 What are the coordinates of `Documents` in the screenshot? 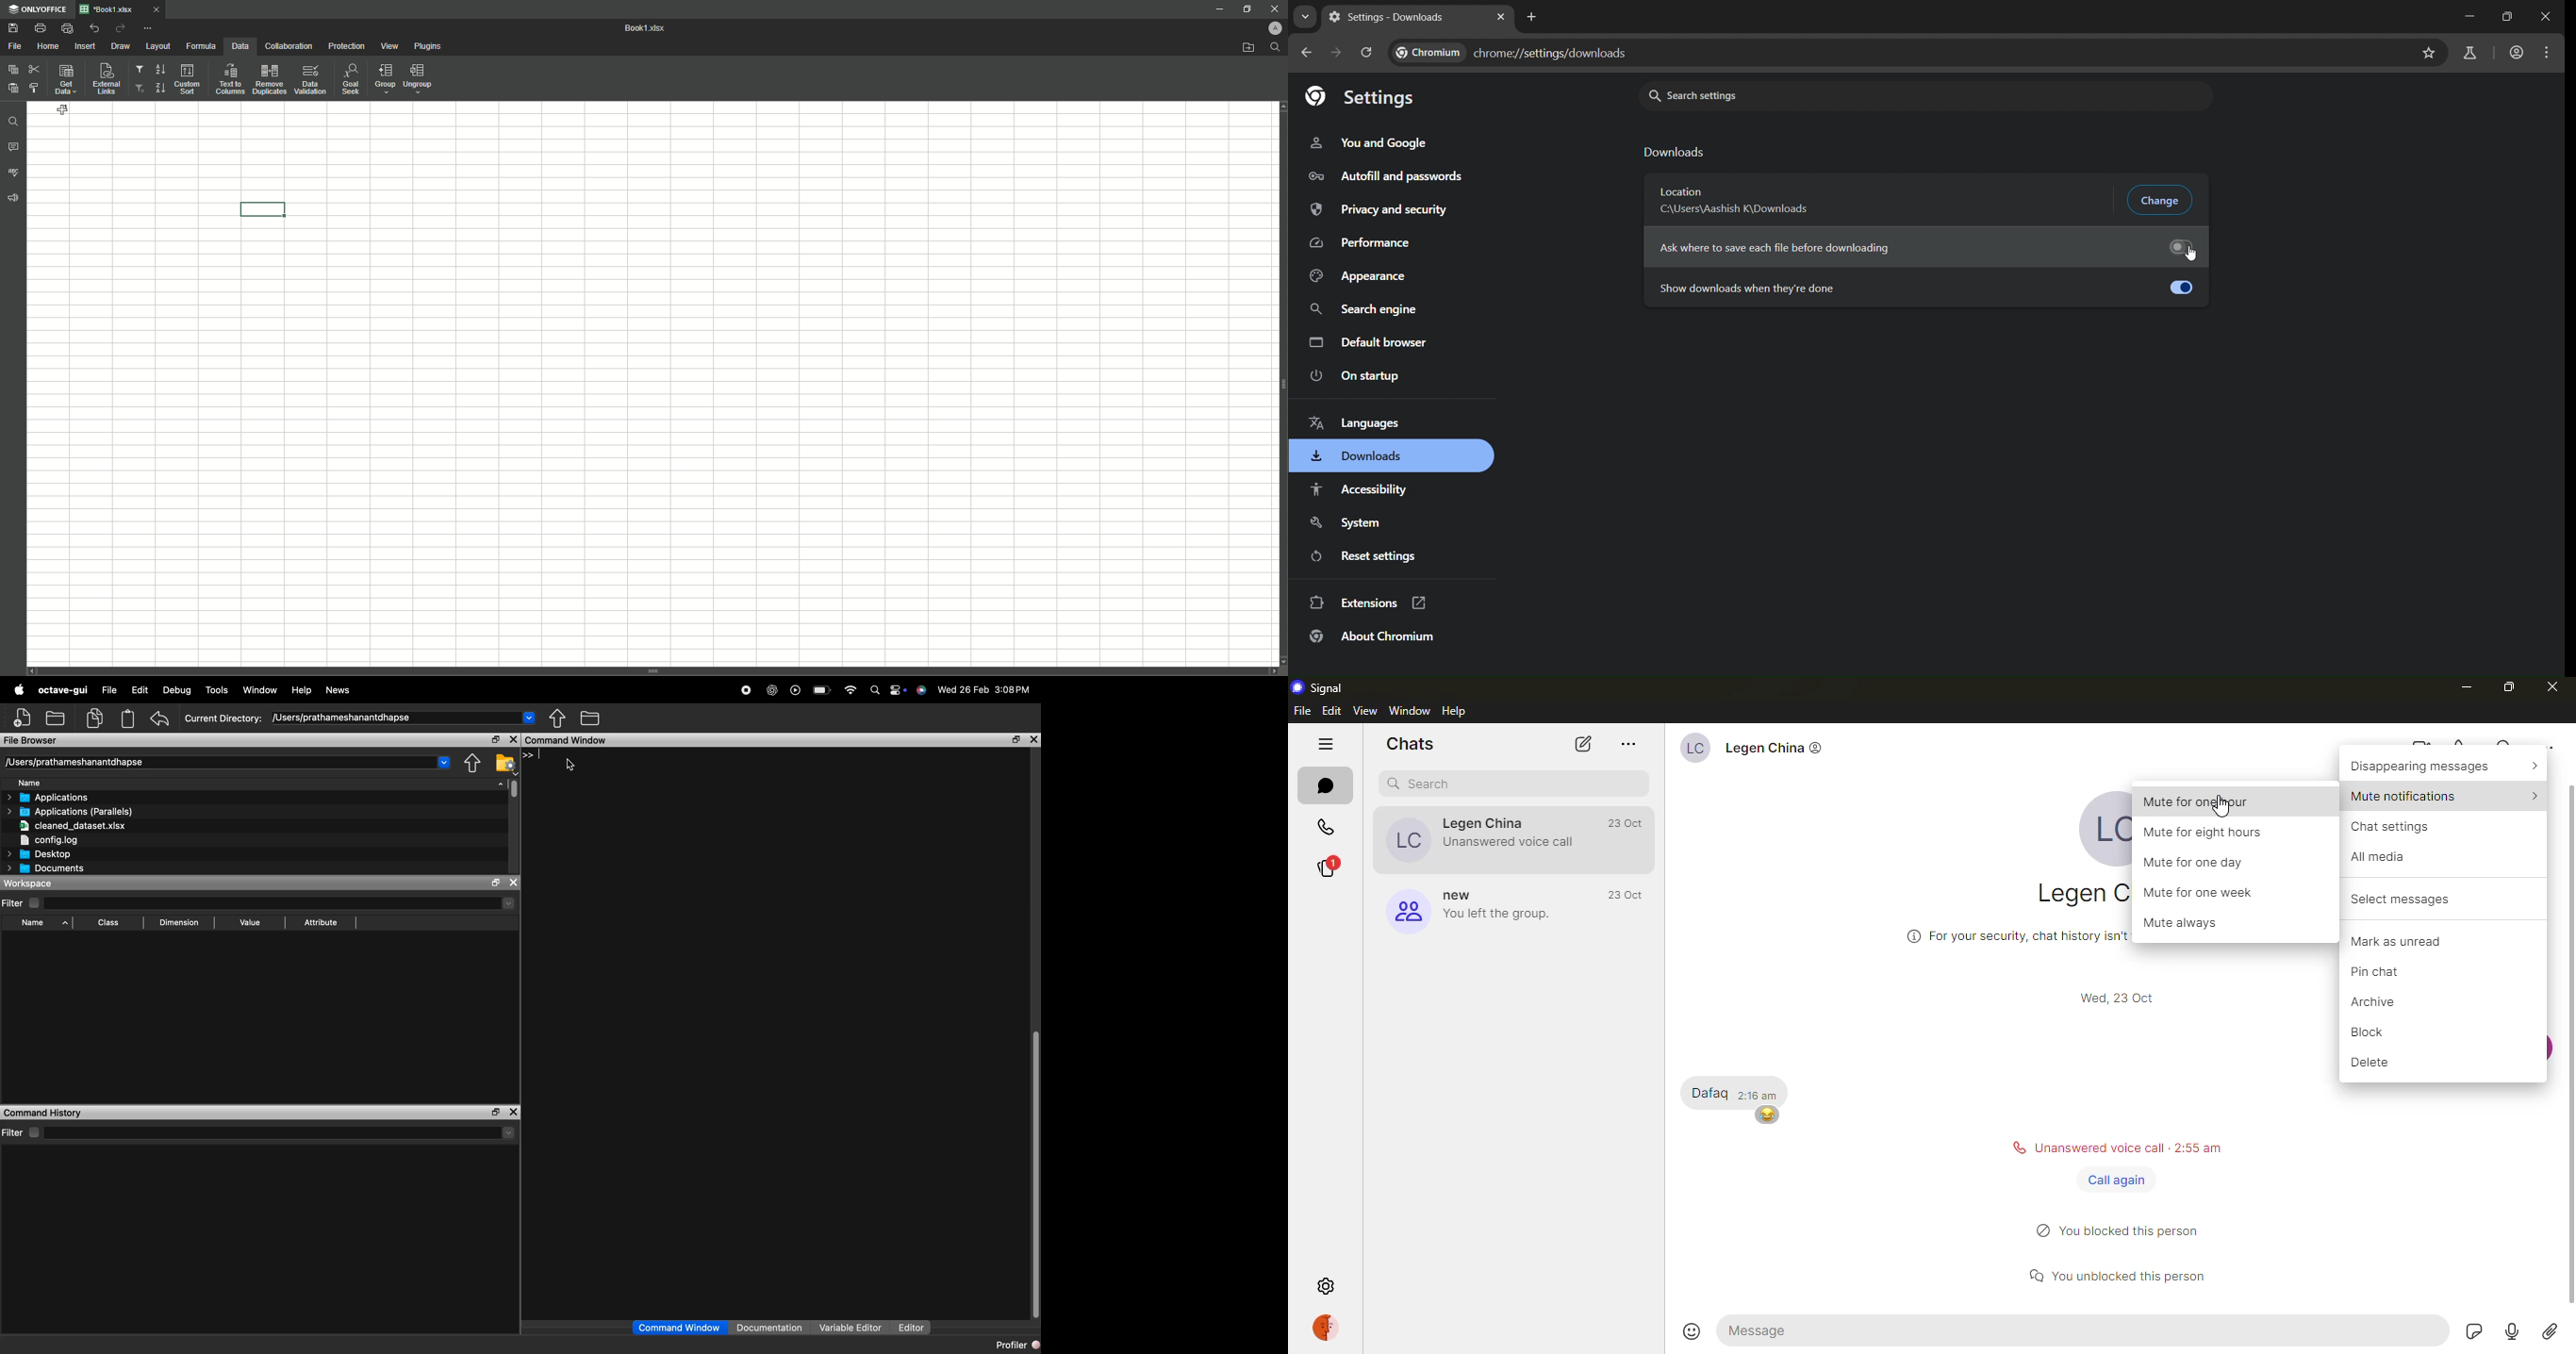 It's located at (44, 869).